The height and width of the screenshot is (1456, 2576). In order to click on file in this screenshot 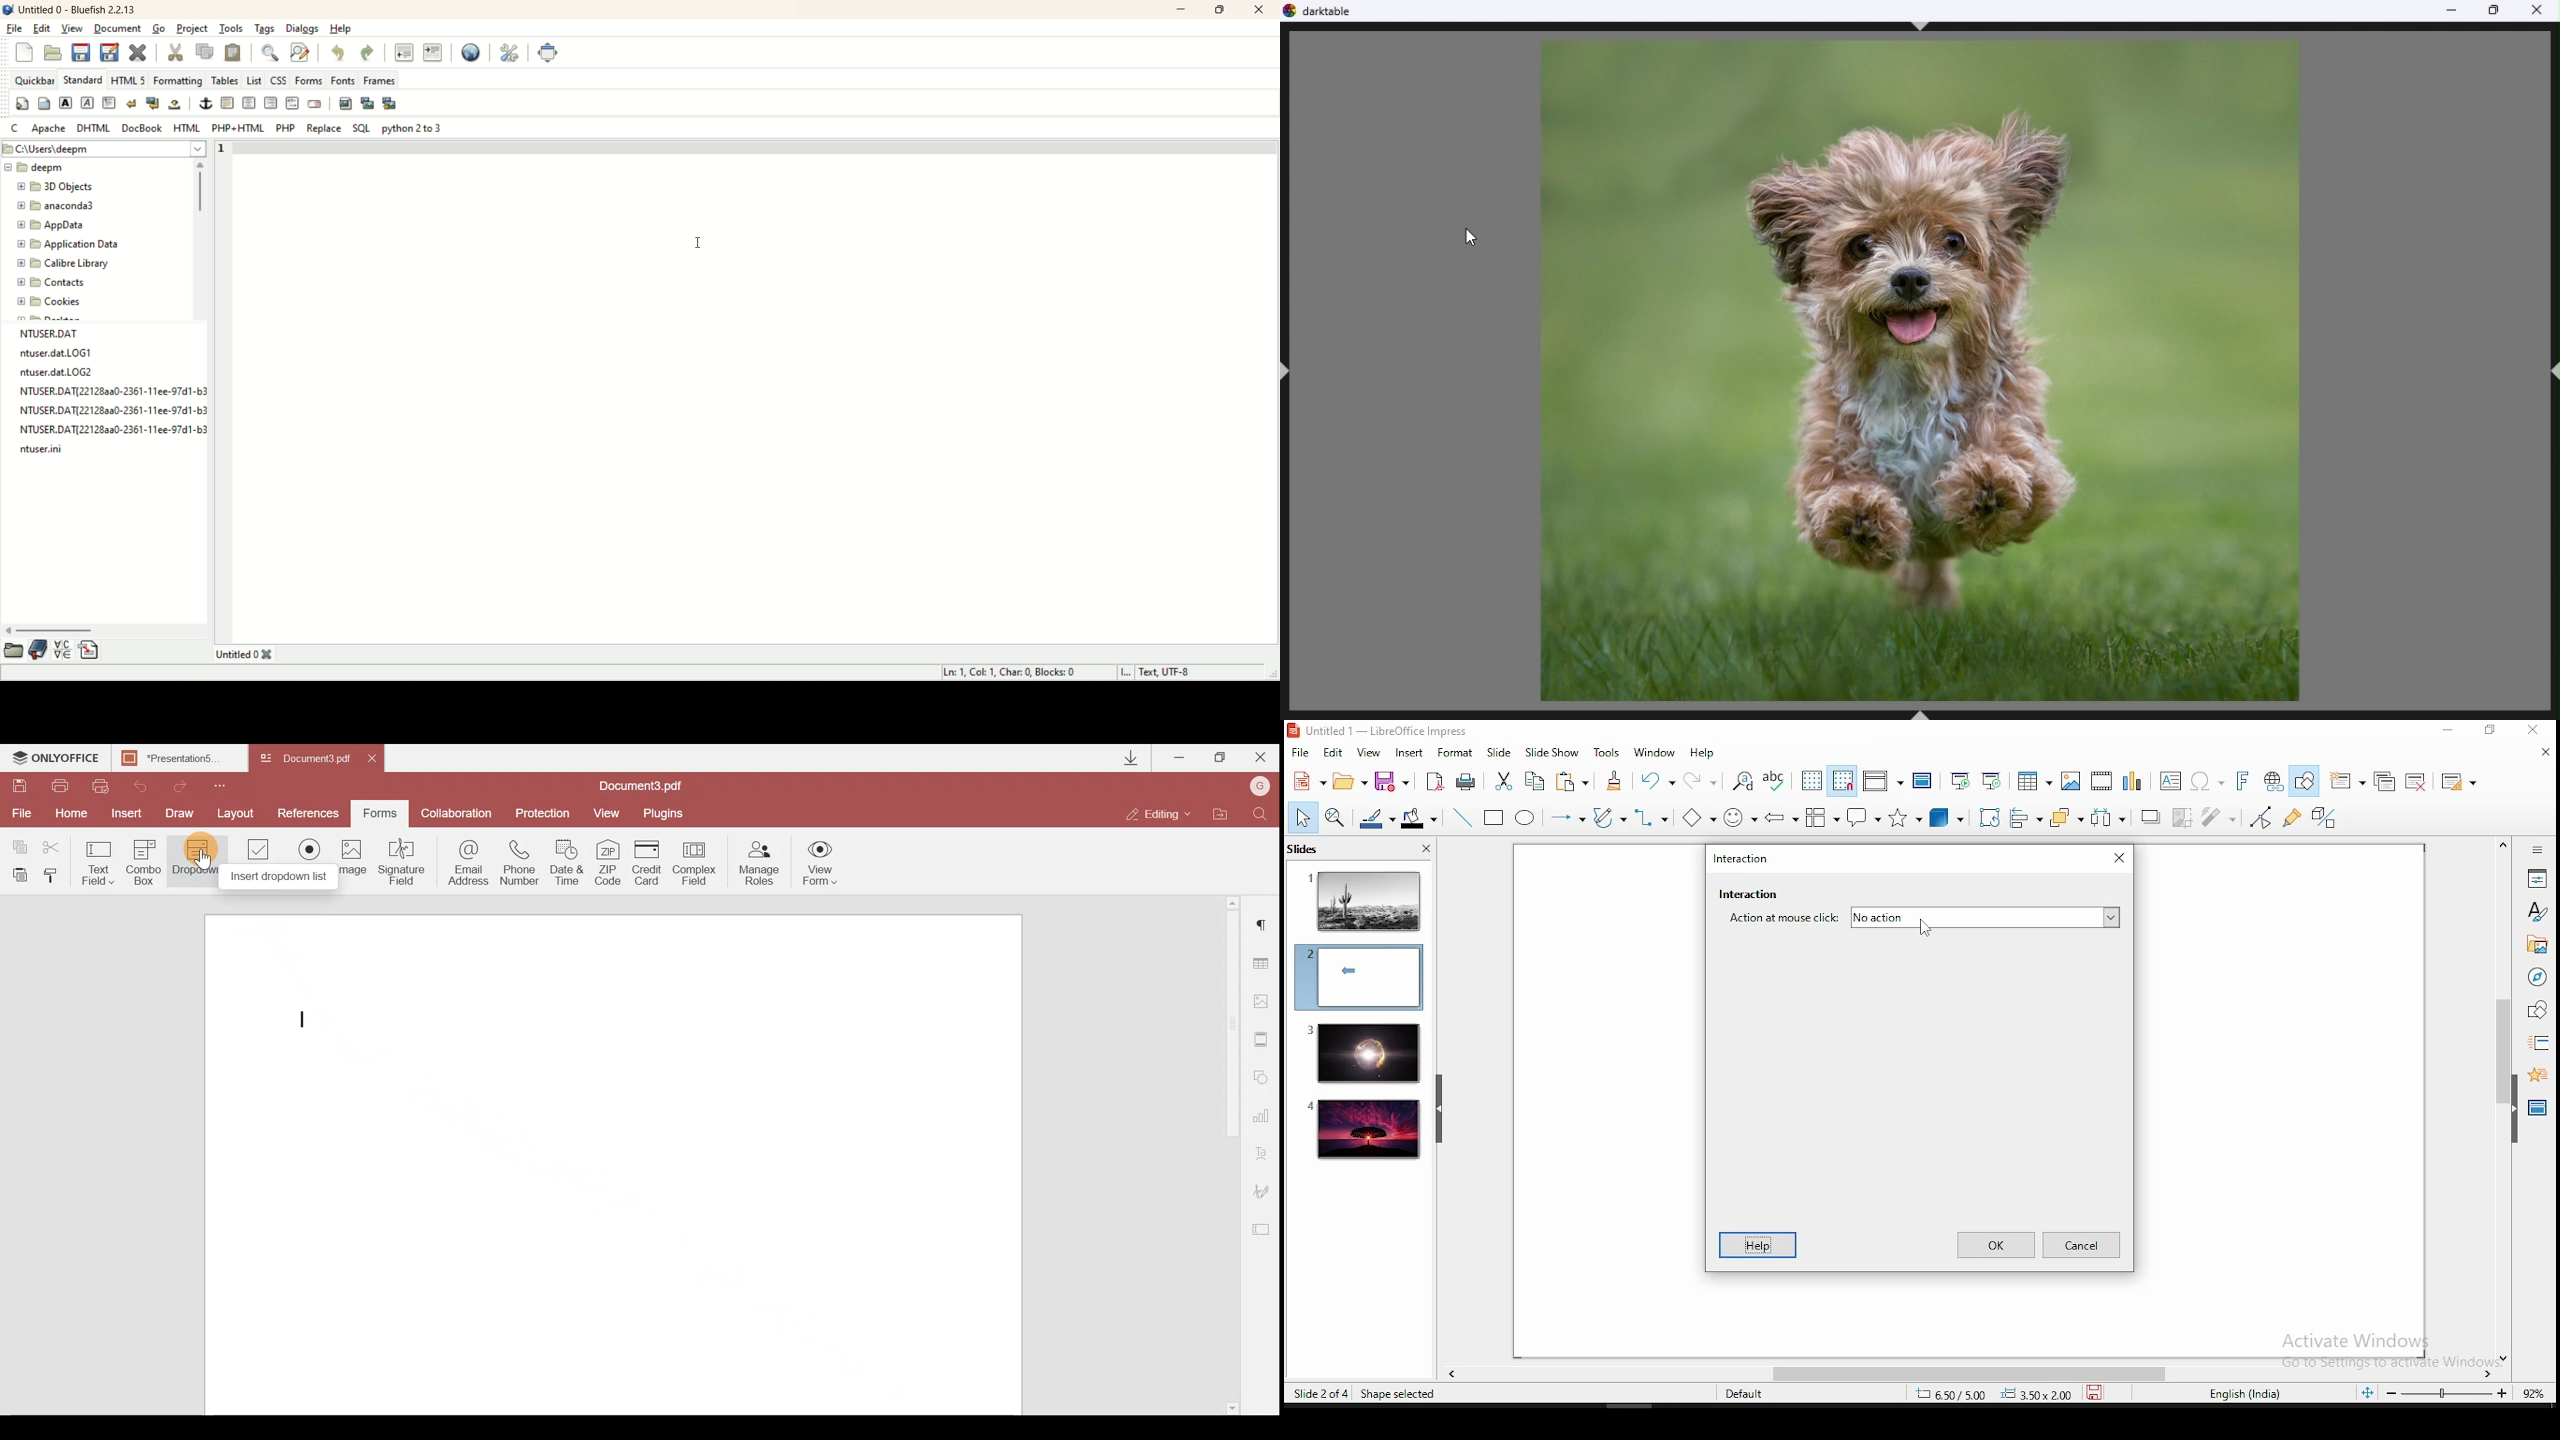, I will do `click(106, 391)`.